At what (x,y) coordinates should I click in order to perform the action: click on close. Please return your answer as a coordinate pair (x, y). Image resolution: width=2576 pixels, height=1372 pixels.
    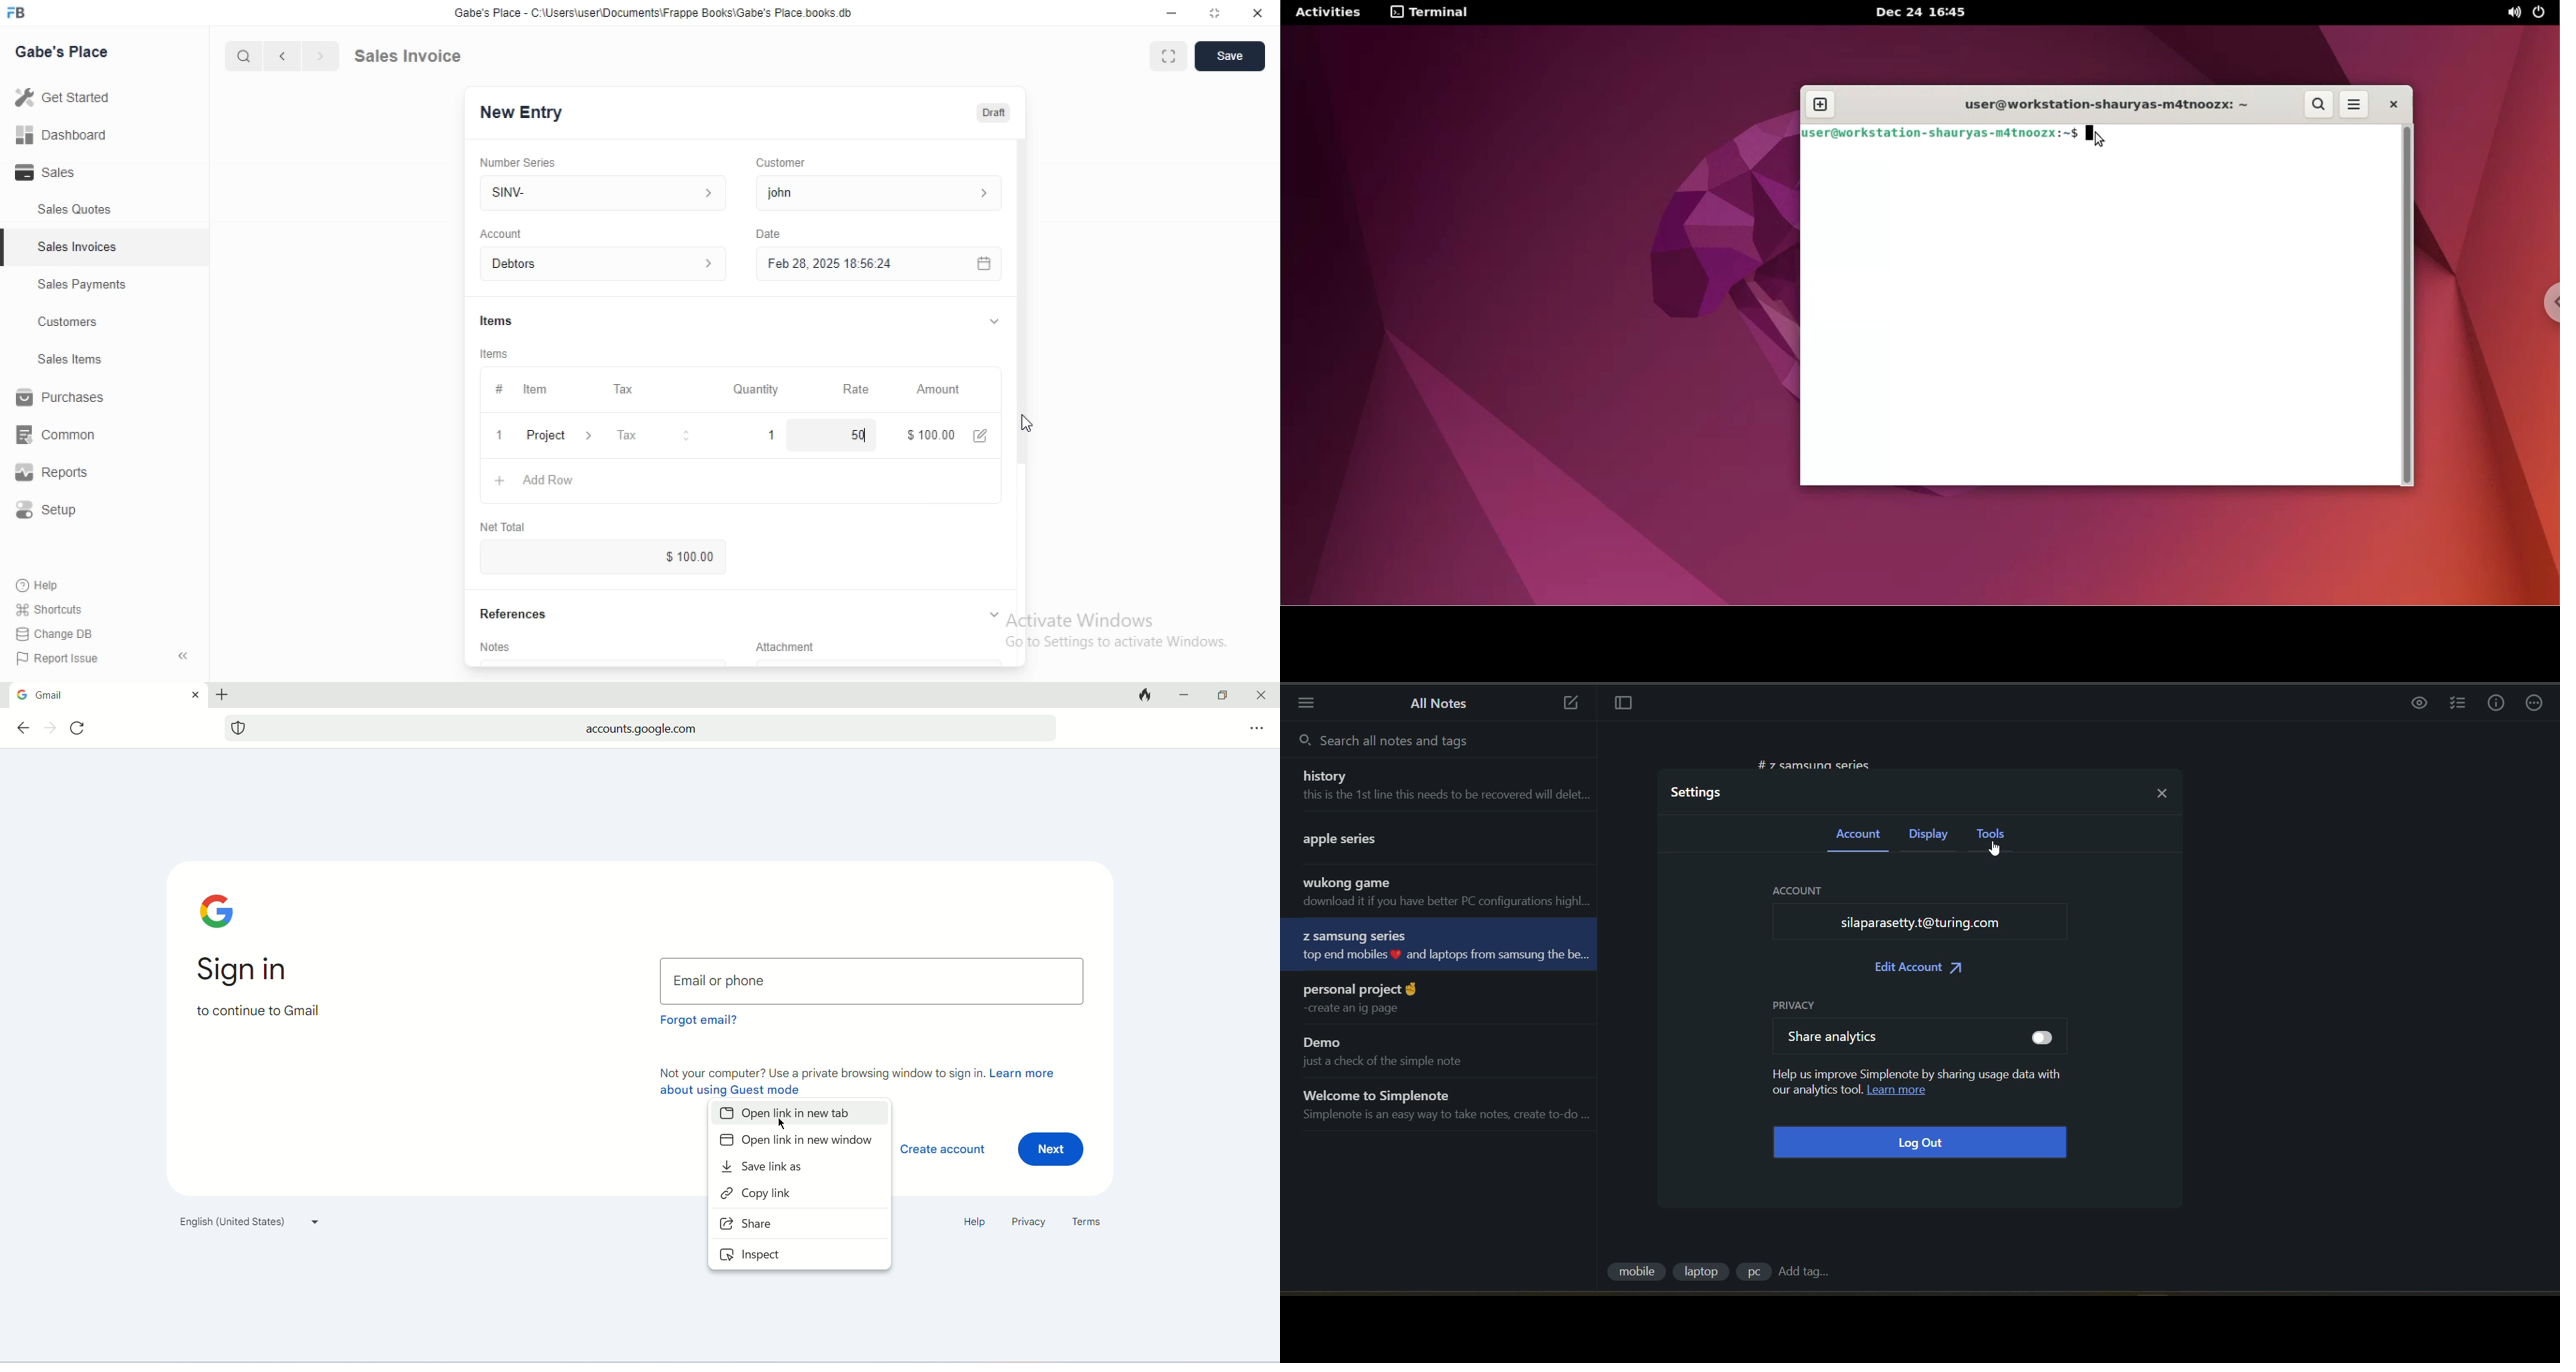
    Looking at the image, I should click on (1257, 14).